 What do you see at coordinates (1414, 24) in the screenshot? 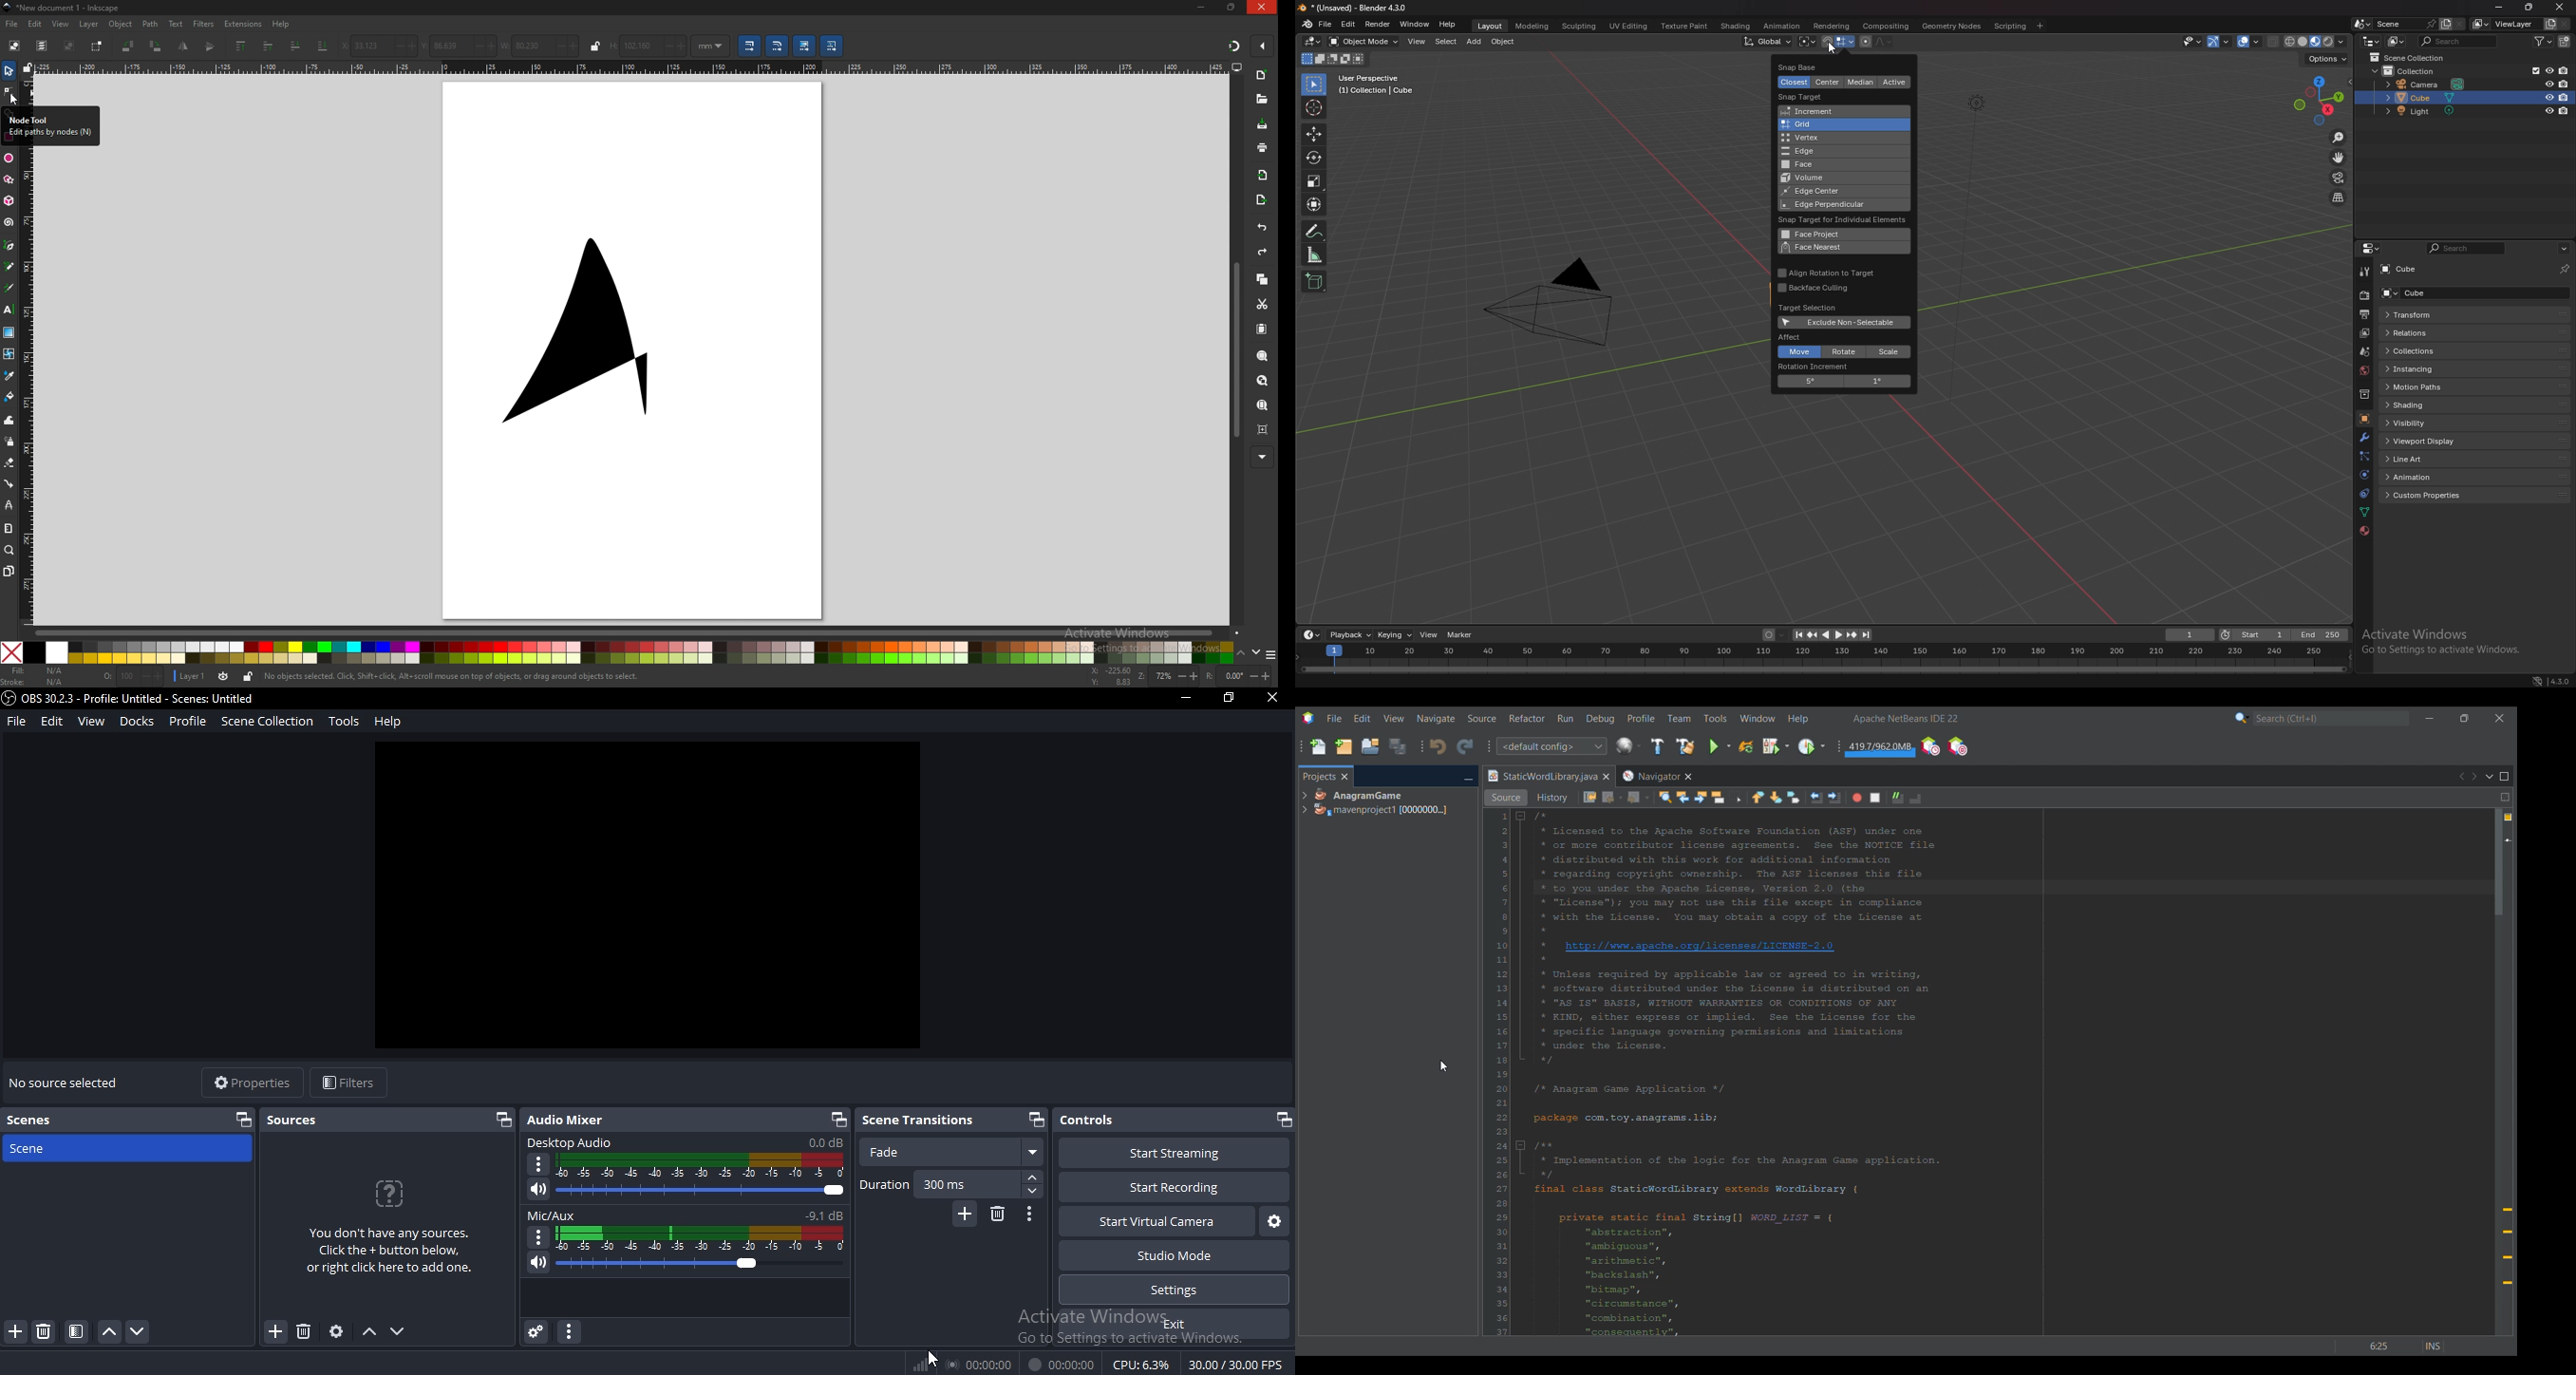
I see `window` at bounding box center [1414, 24].